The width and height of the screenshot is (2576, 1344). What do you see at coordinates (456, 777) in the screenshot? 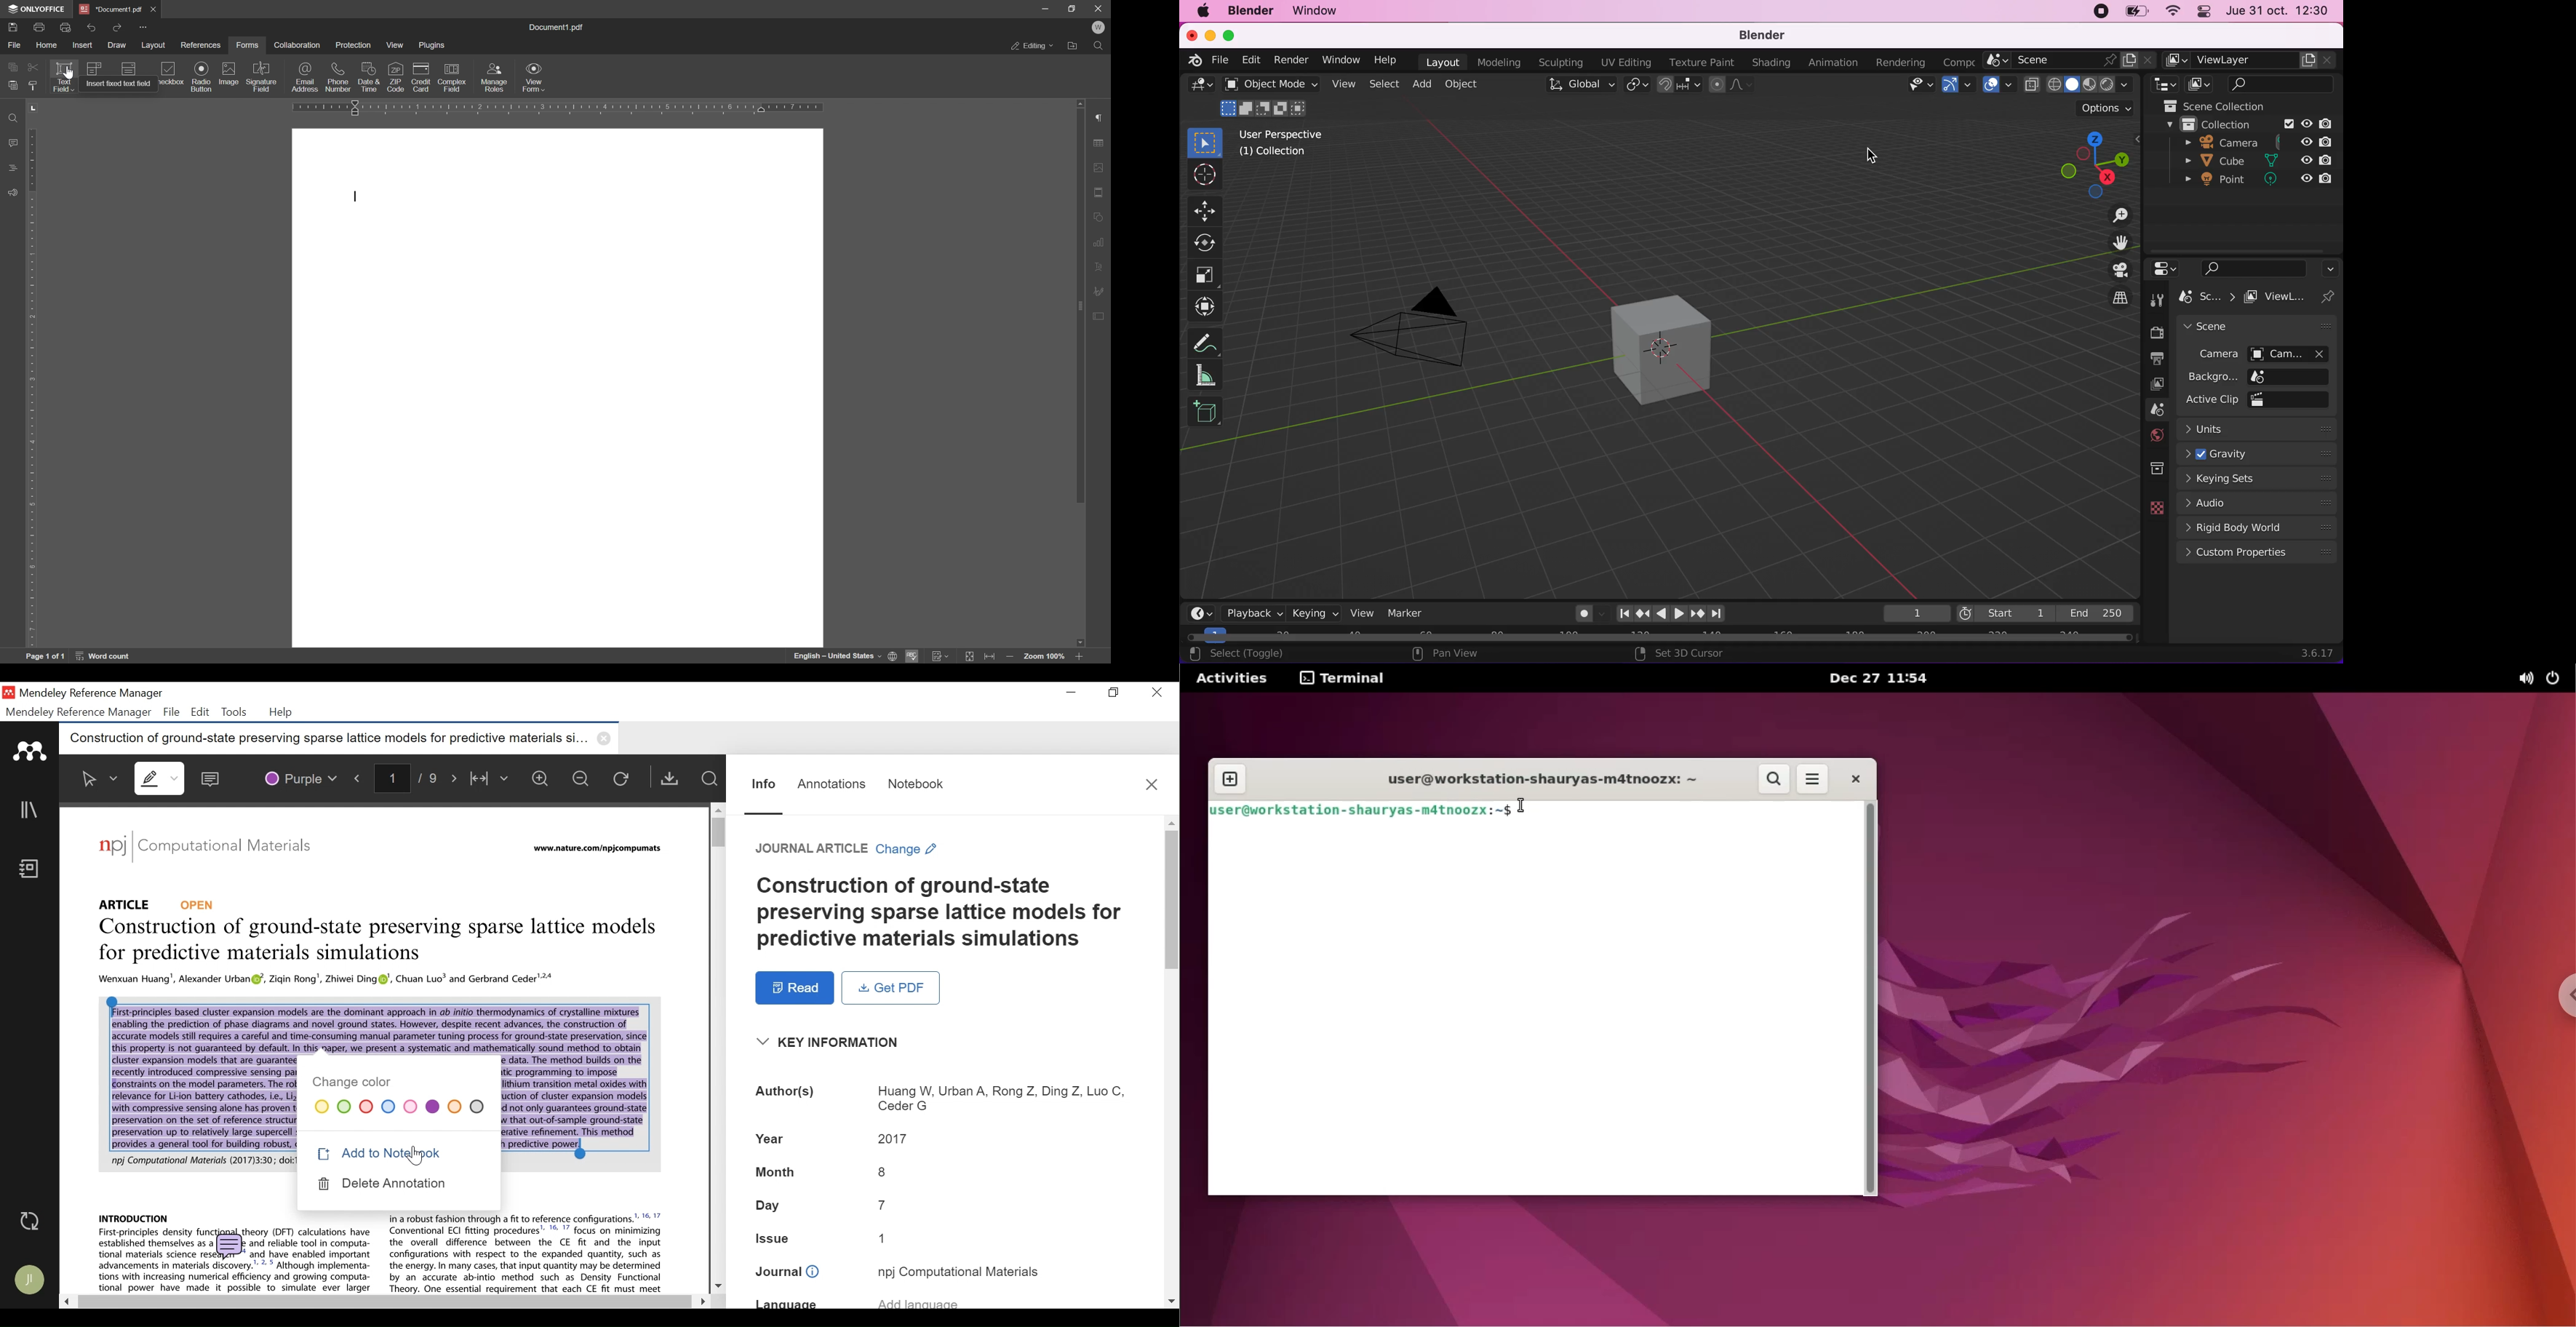
I see `Next Page` at bounding box center [456, 777].